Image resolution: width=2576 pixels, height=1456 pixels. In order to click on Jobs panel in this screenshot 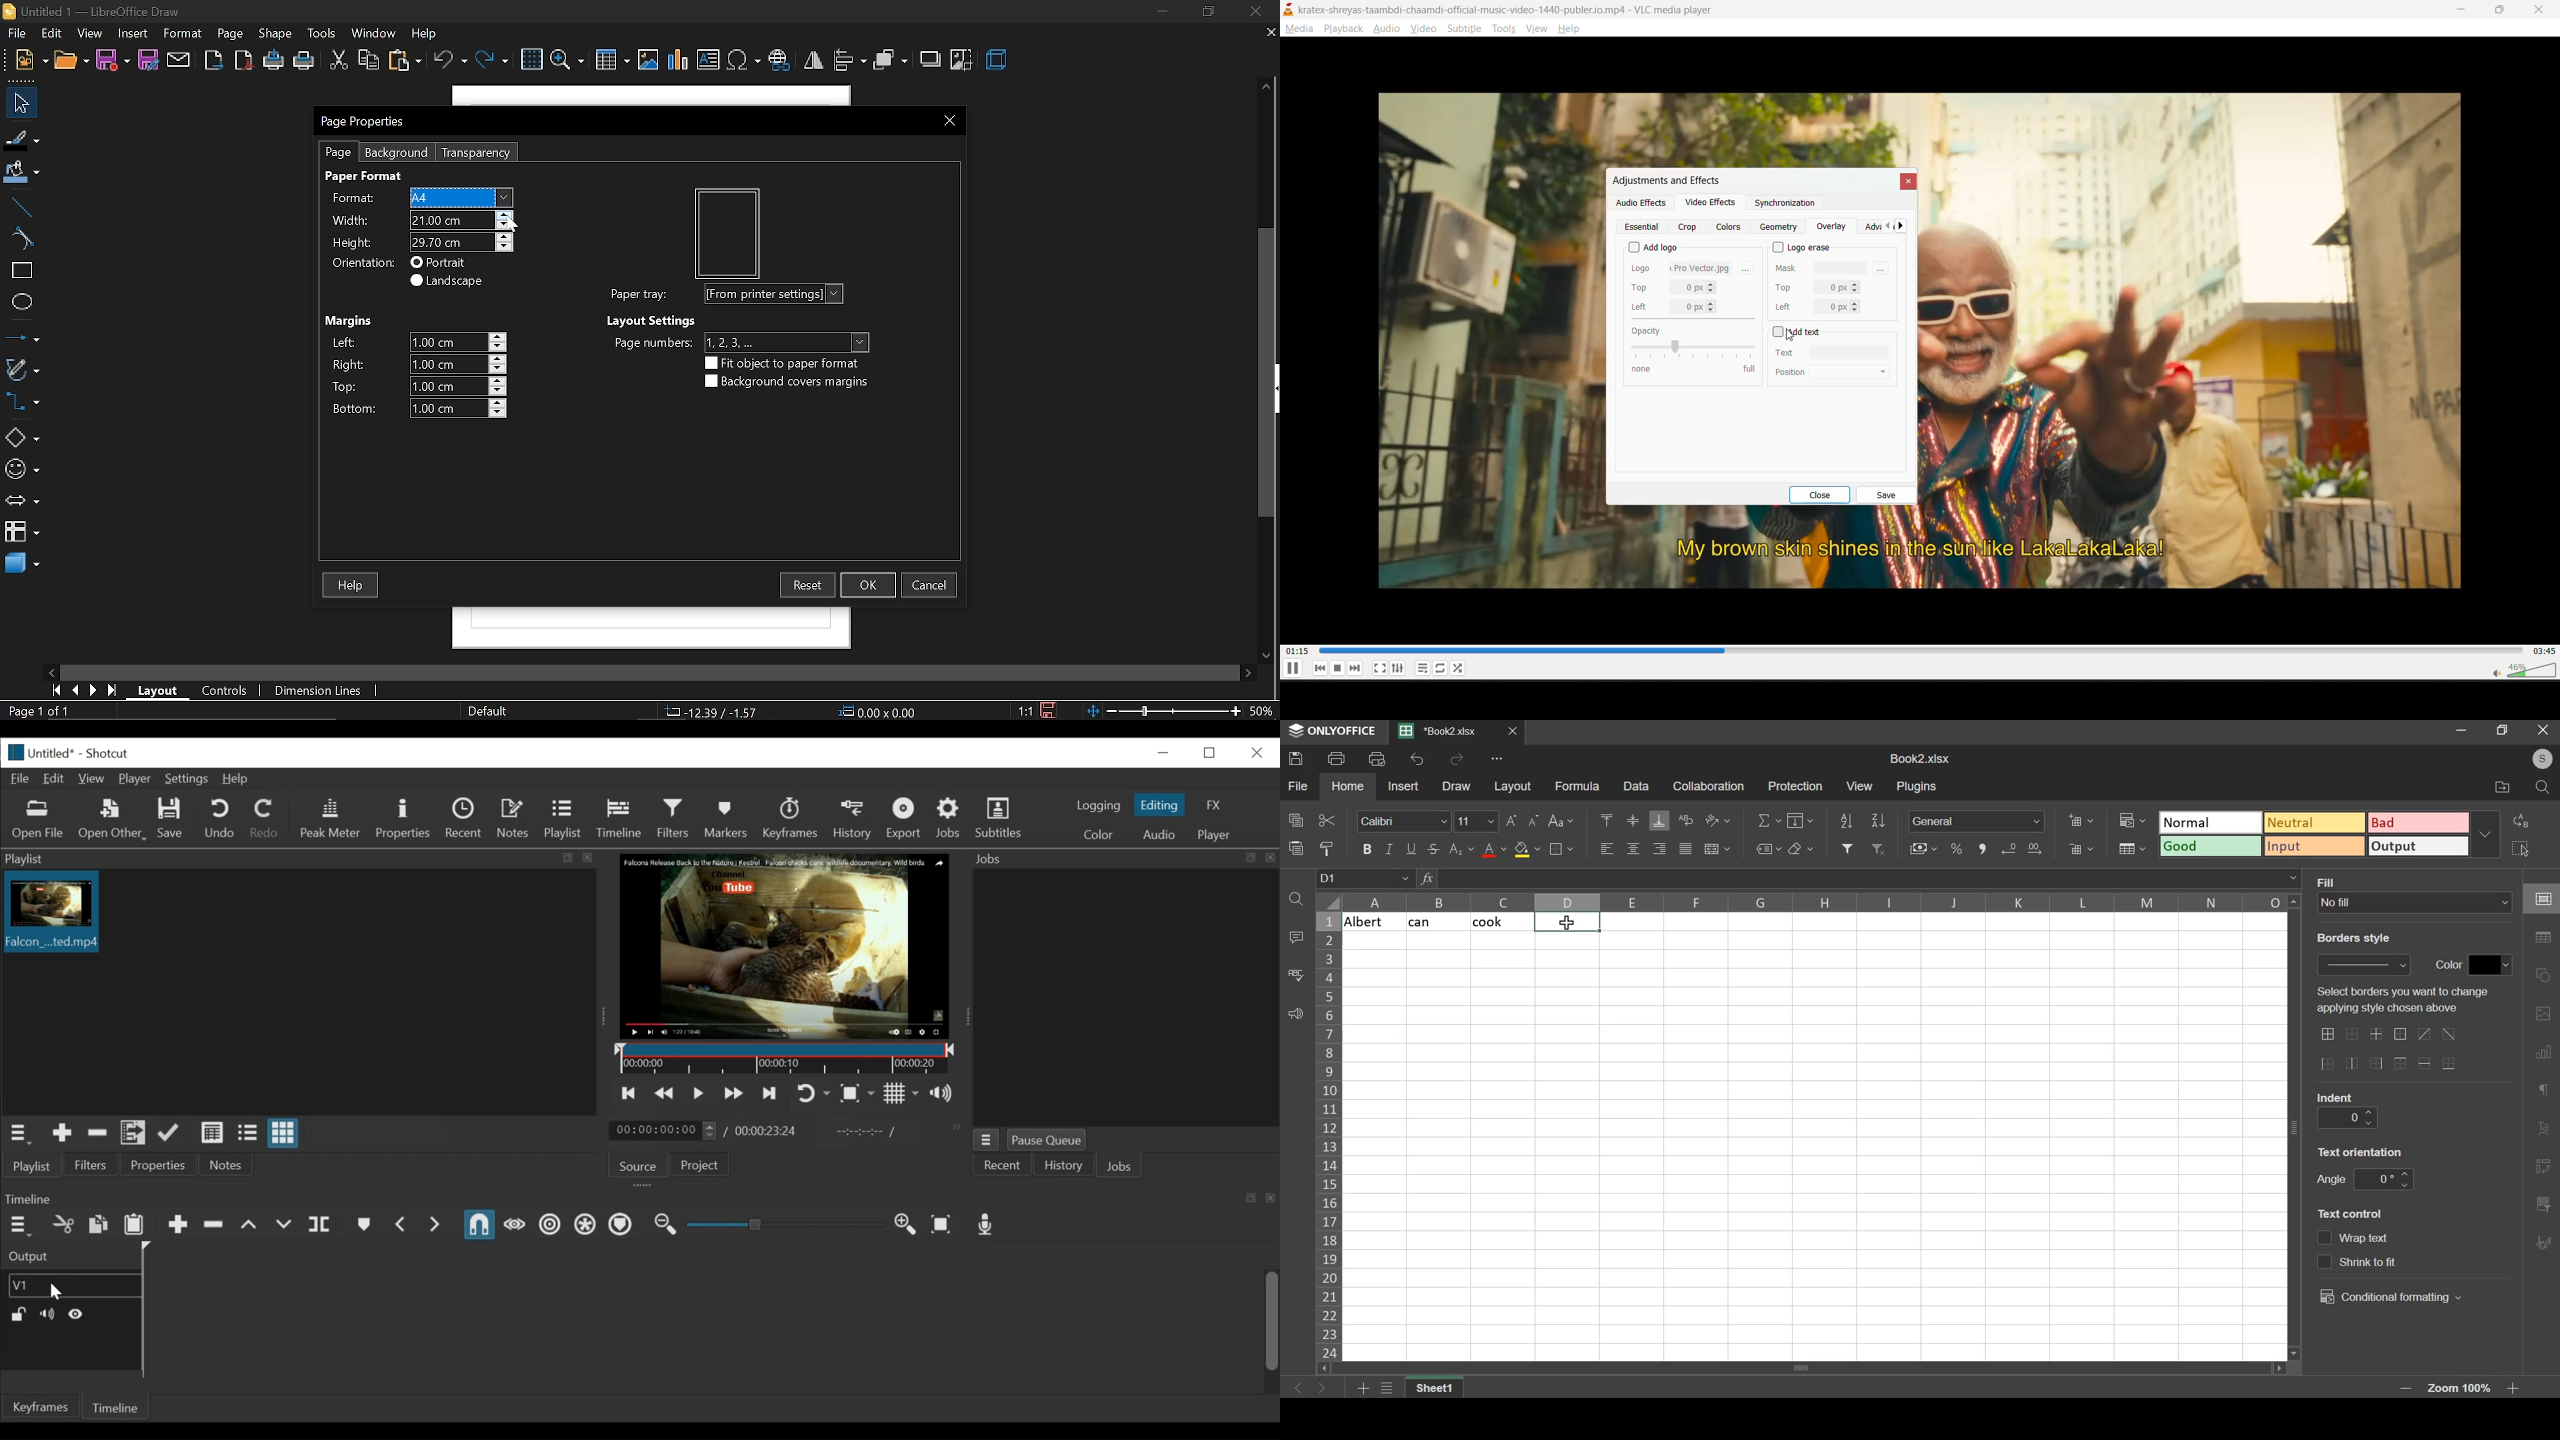, I will do `click(1118, 997)`.